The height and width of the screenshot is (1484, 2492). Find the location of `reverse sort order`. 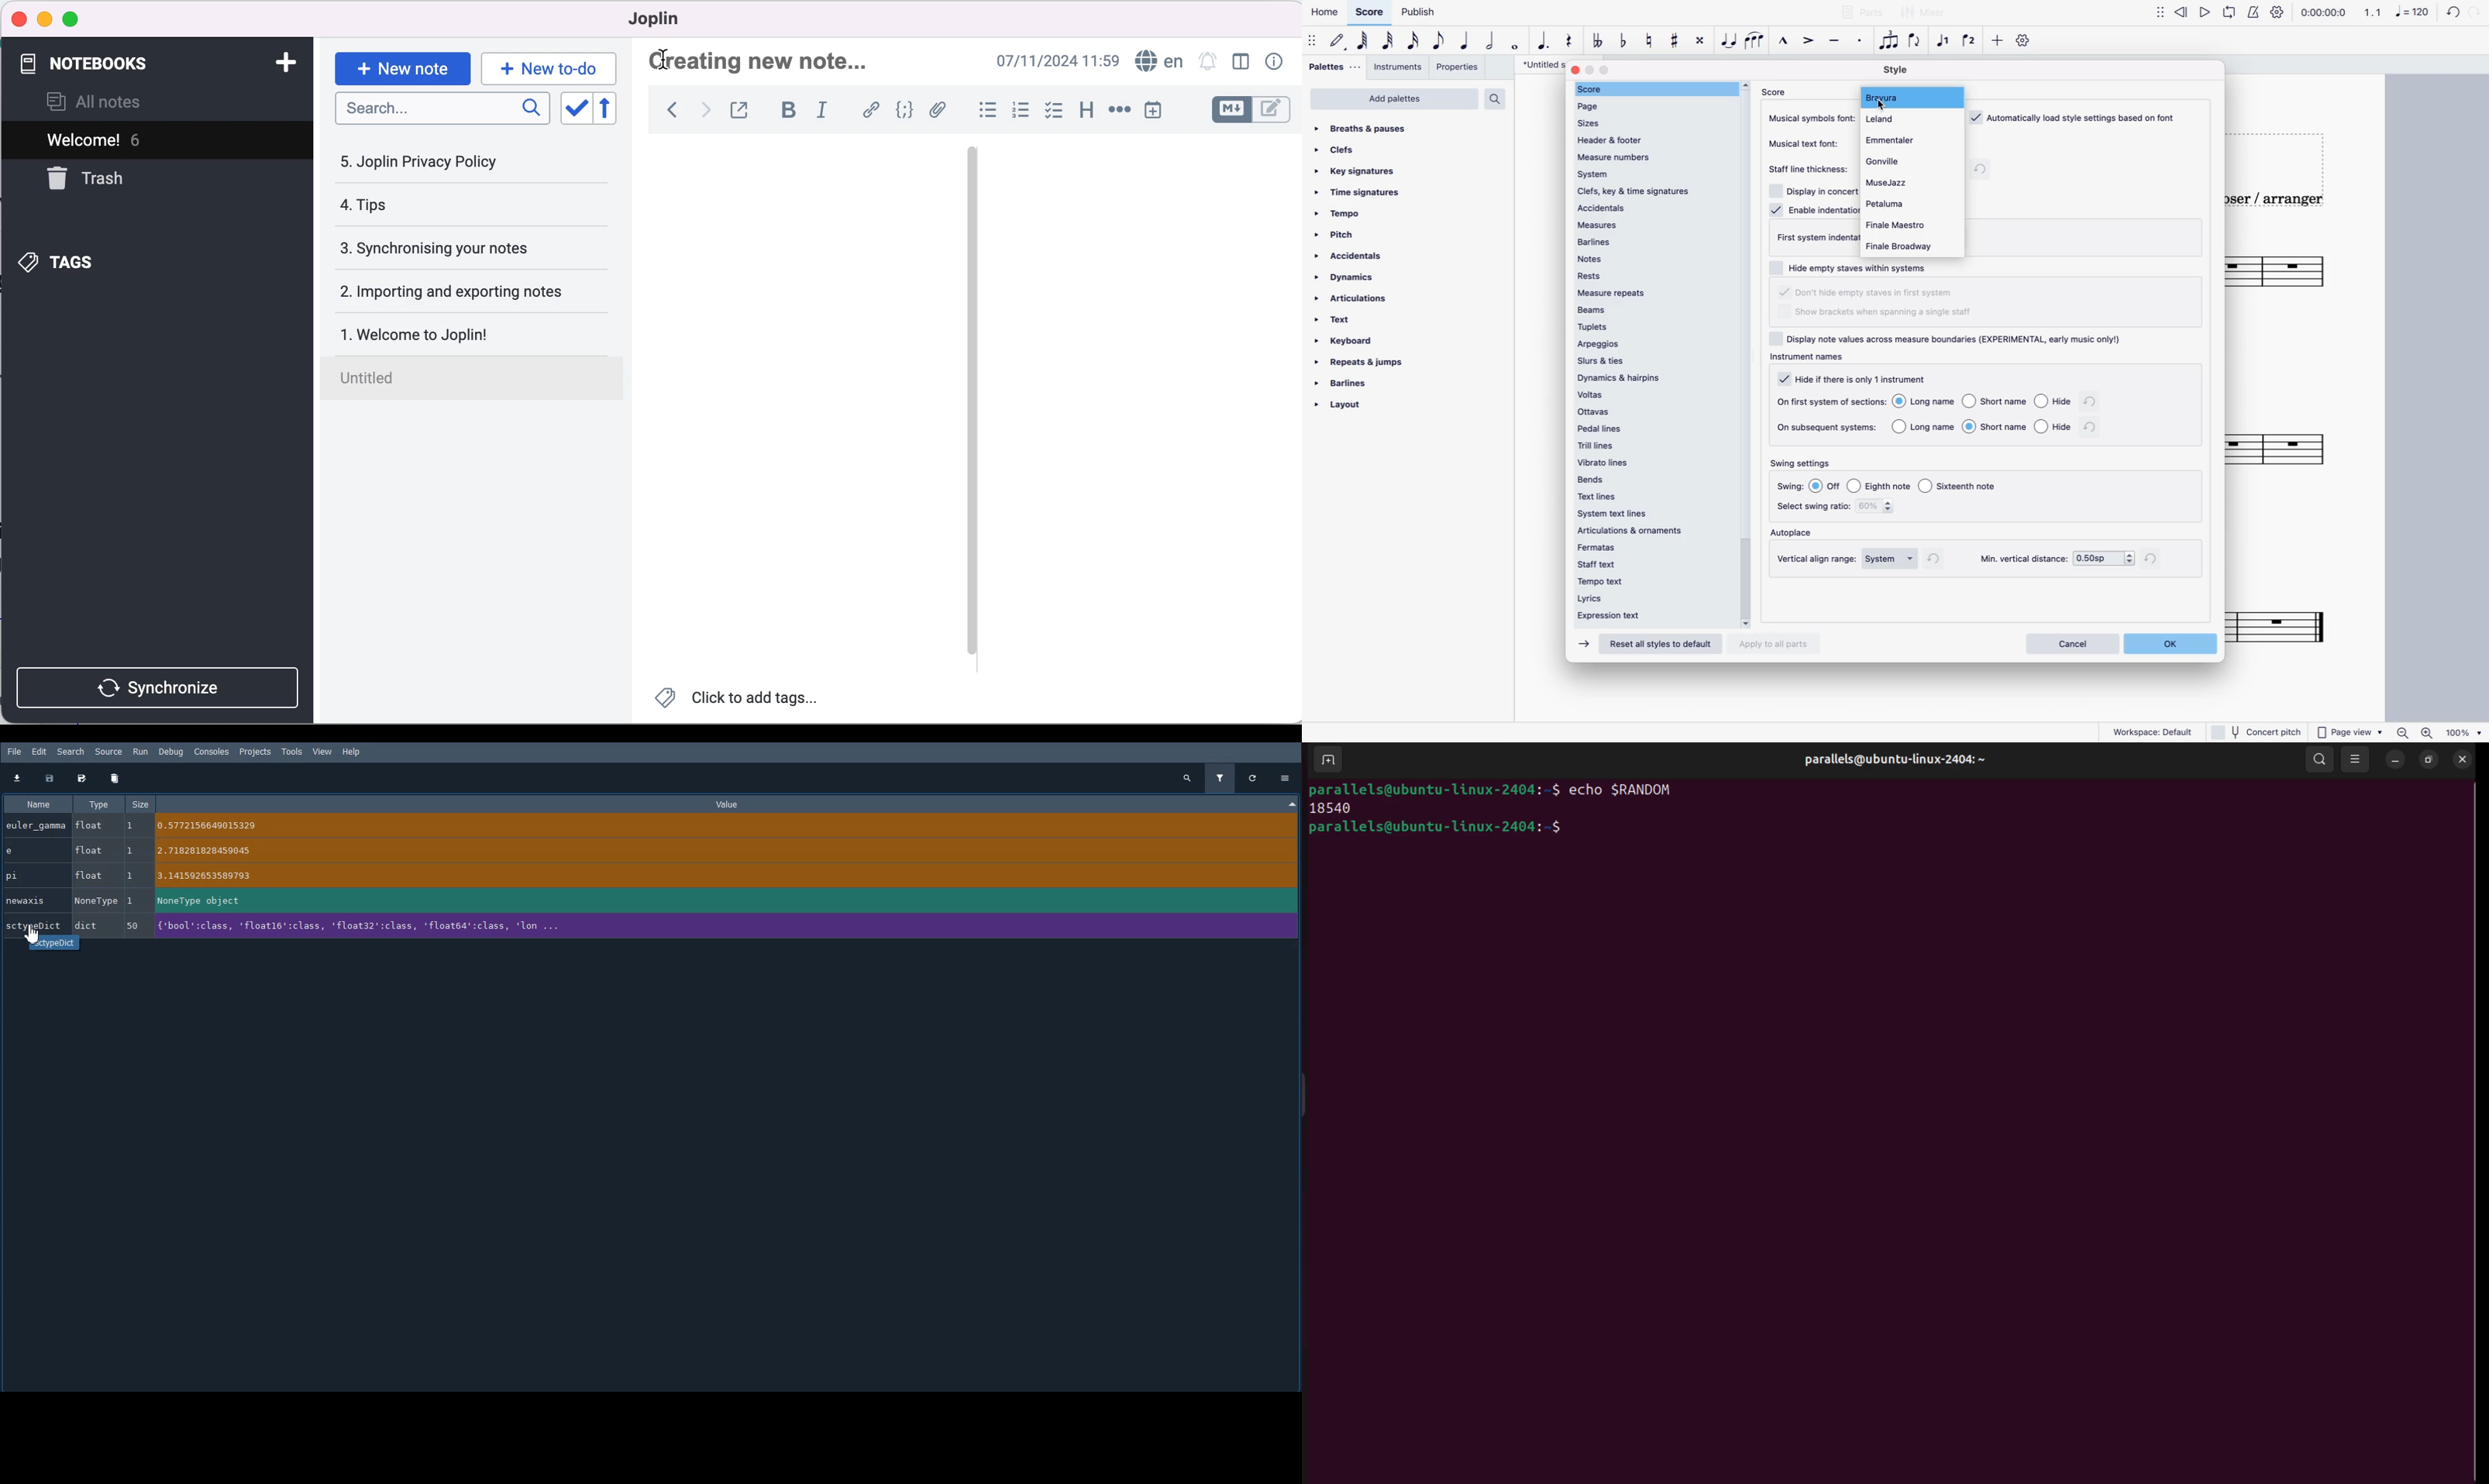

reverse sort order is located at coordinates (609, 109).